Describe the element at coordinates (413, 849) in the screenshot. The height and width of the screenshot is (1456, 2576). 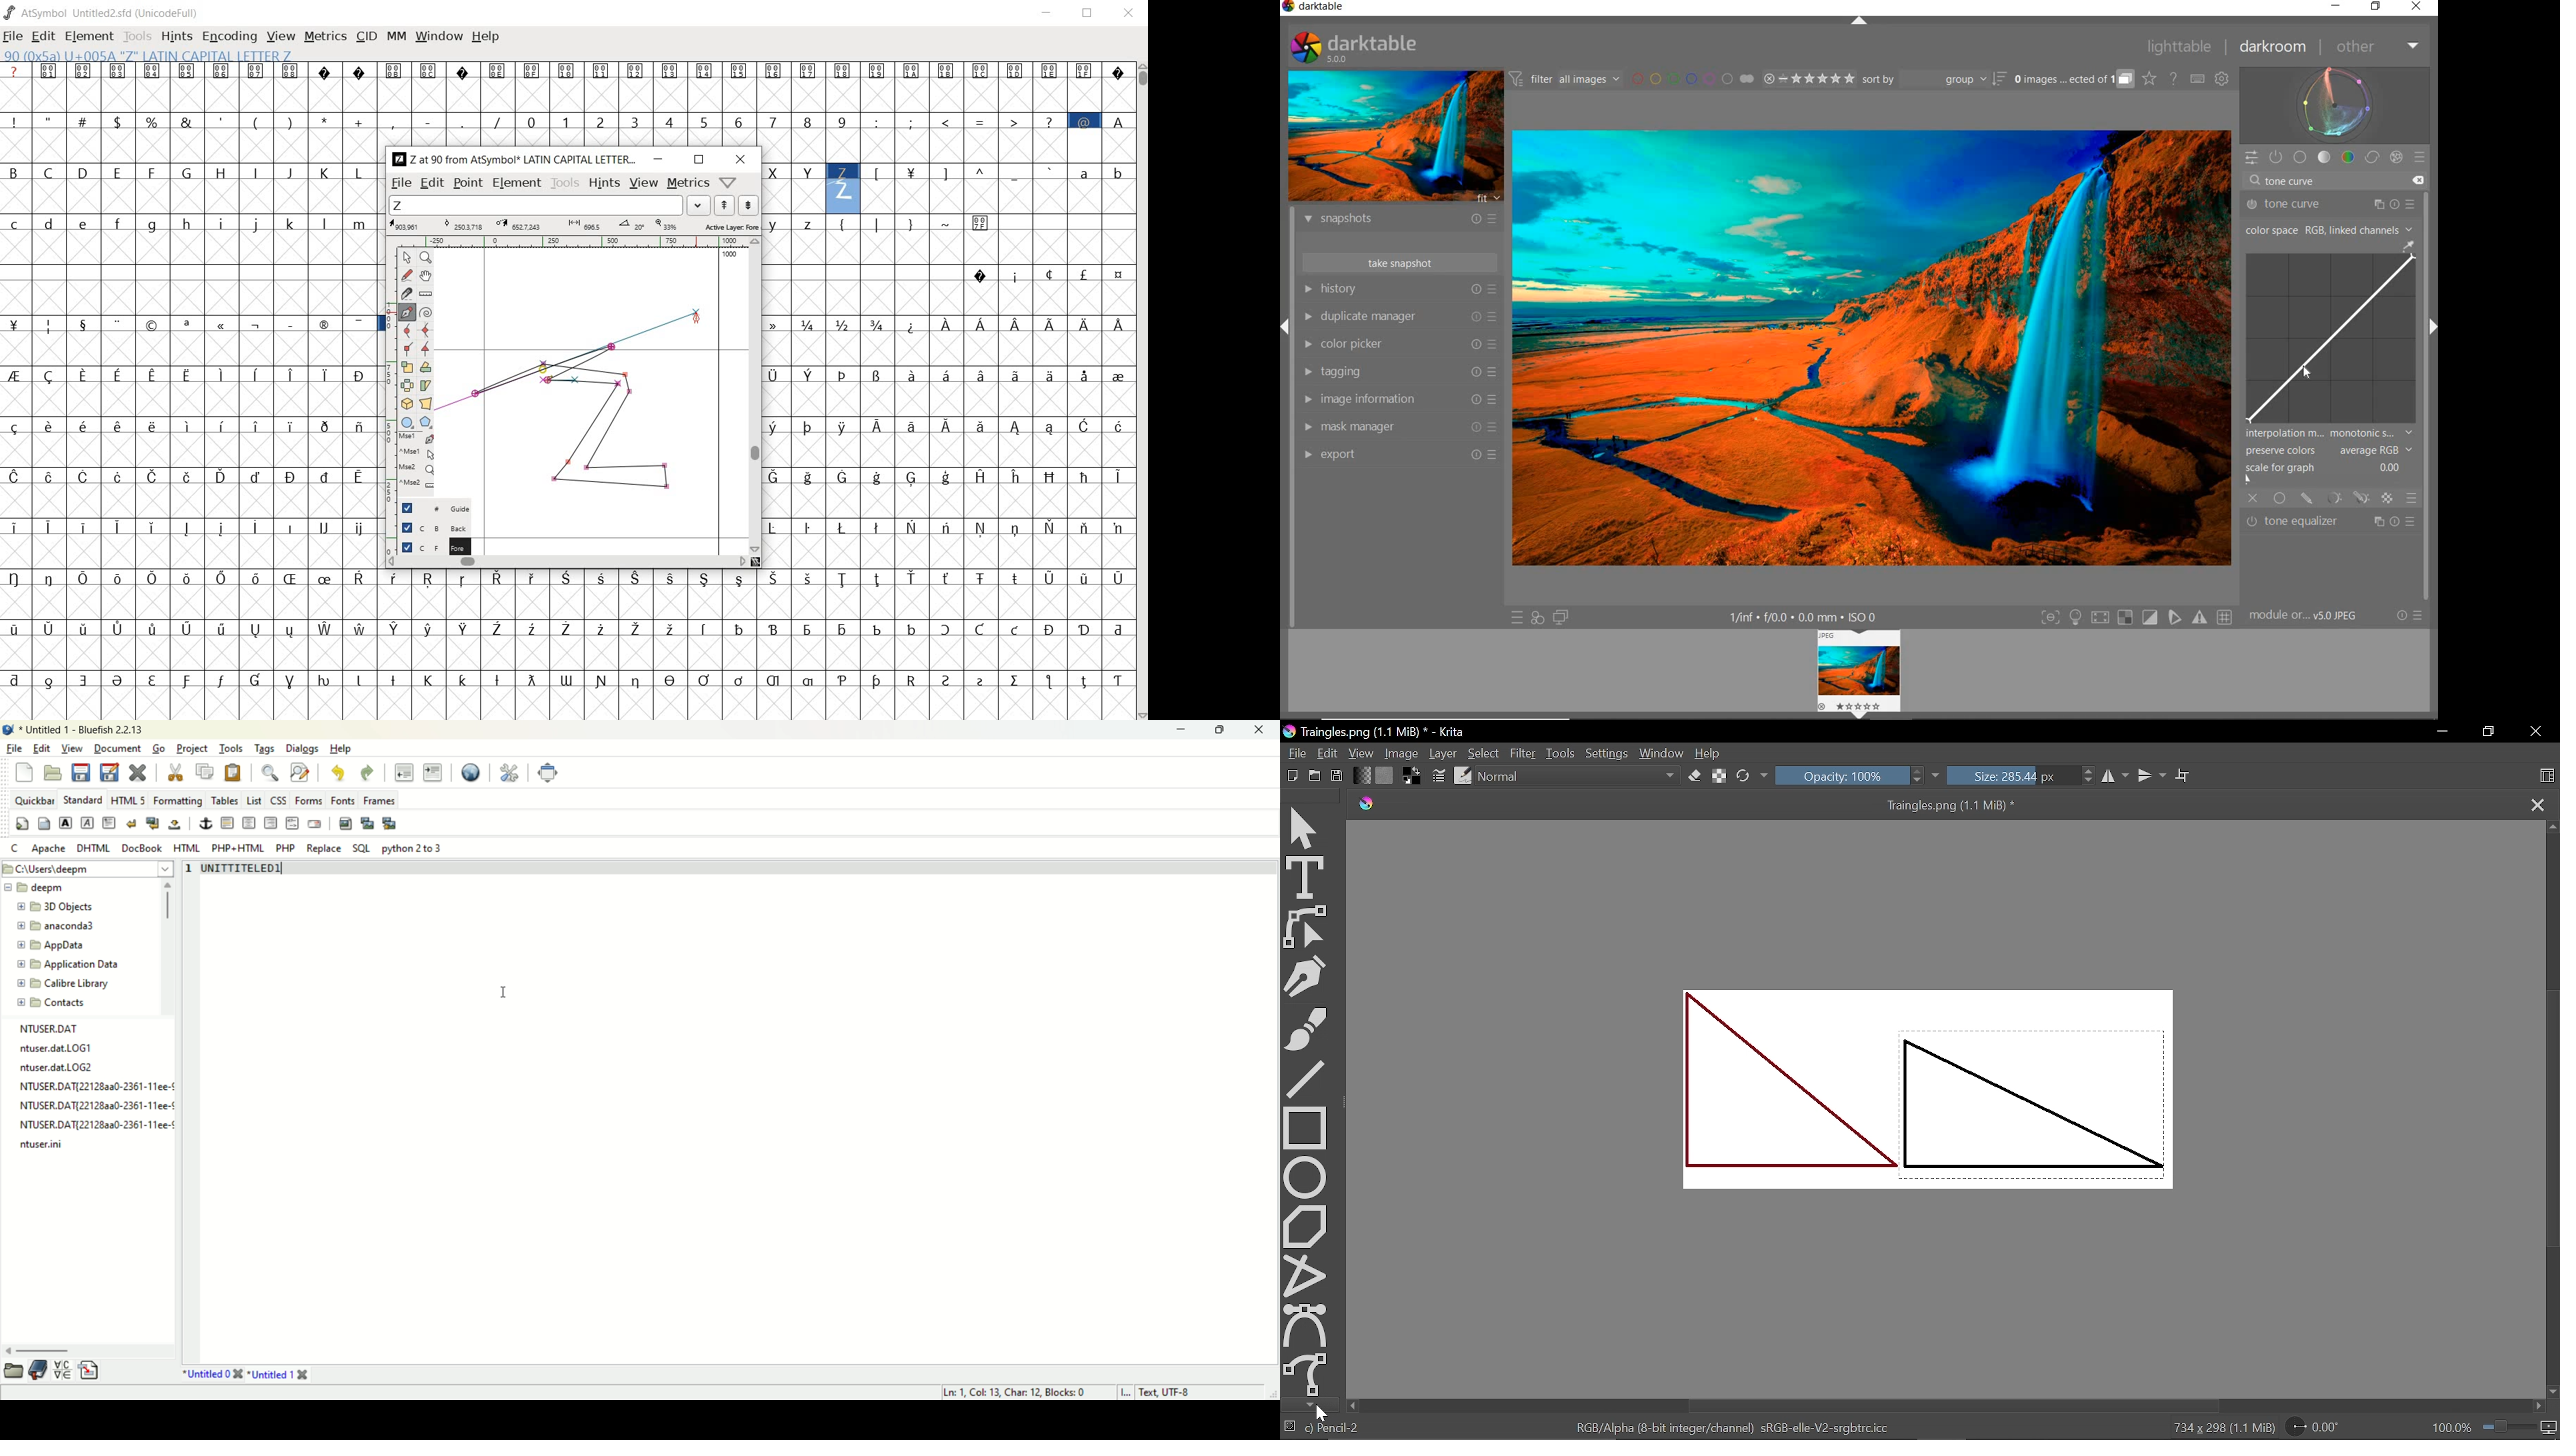
I see `python 2 to 3` at that location.